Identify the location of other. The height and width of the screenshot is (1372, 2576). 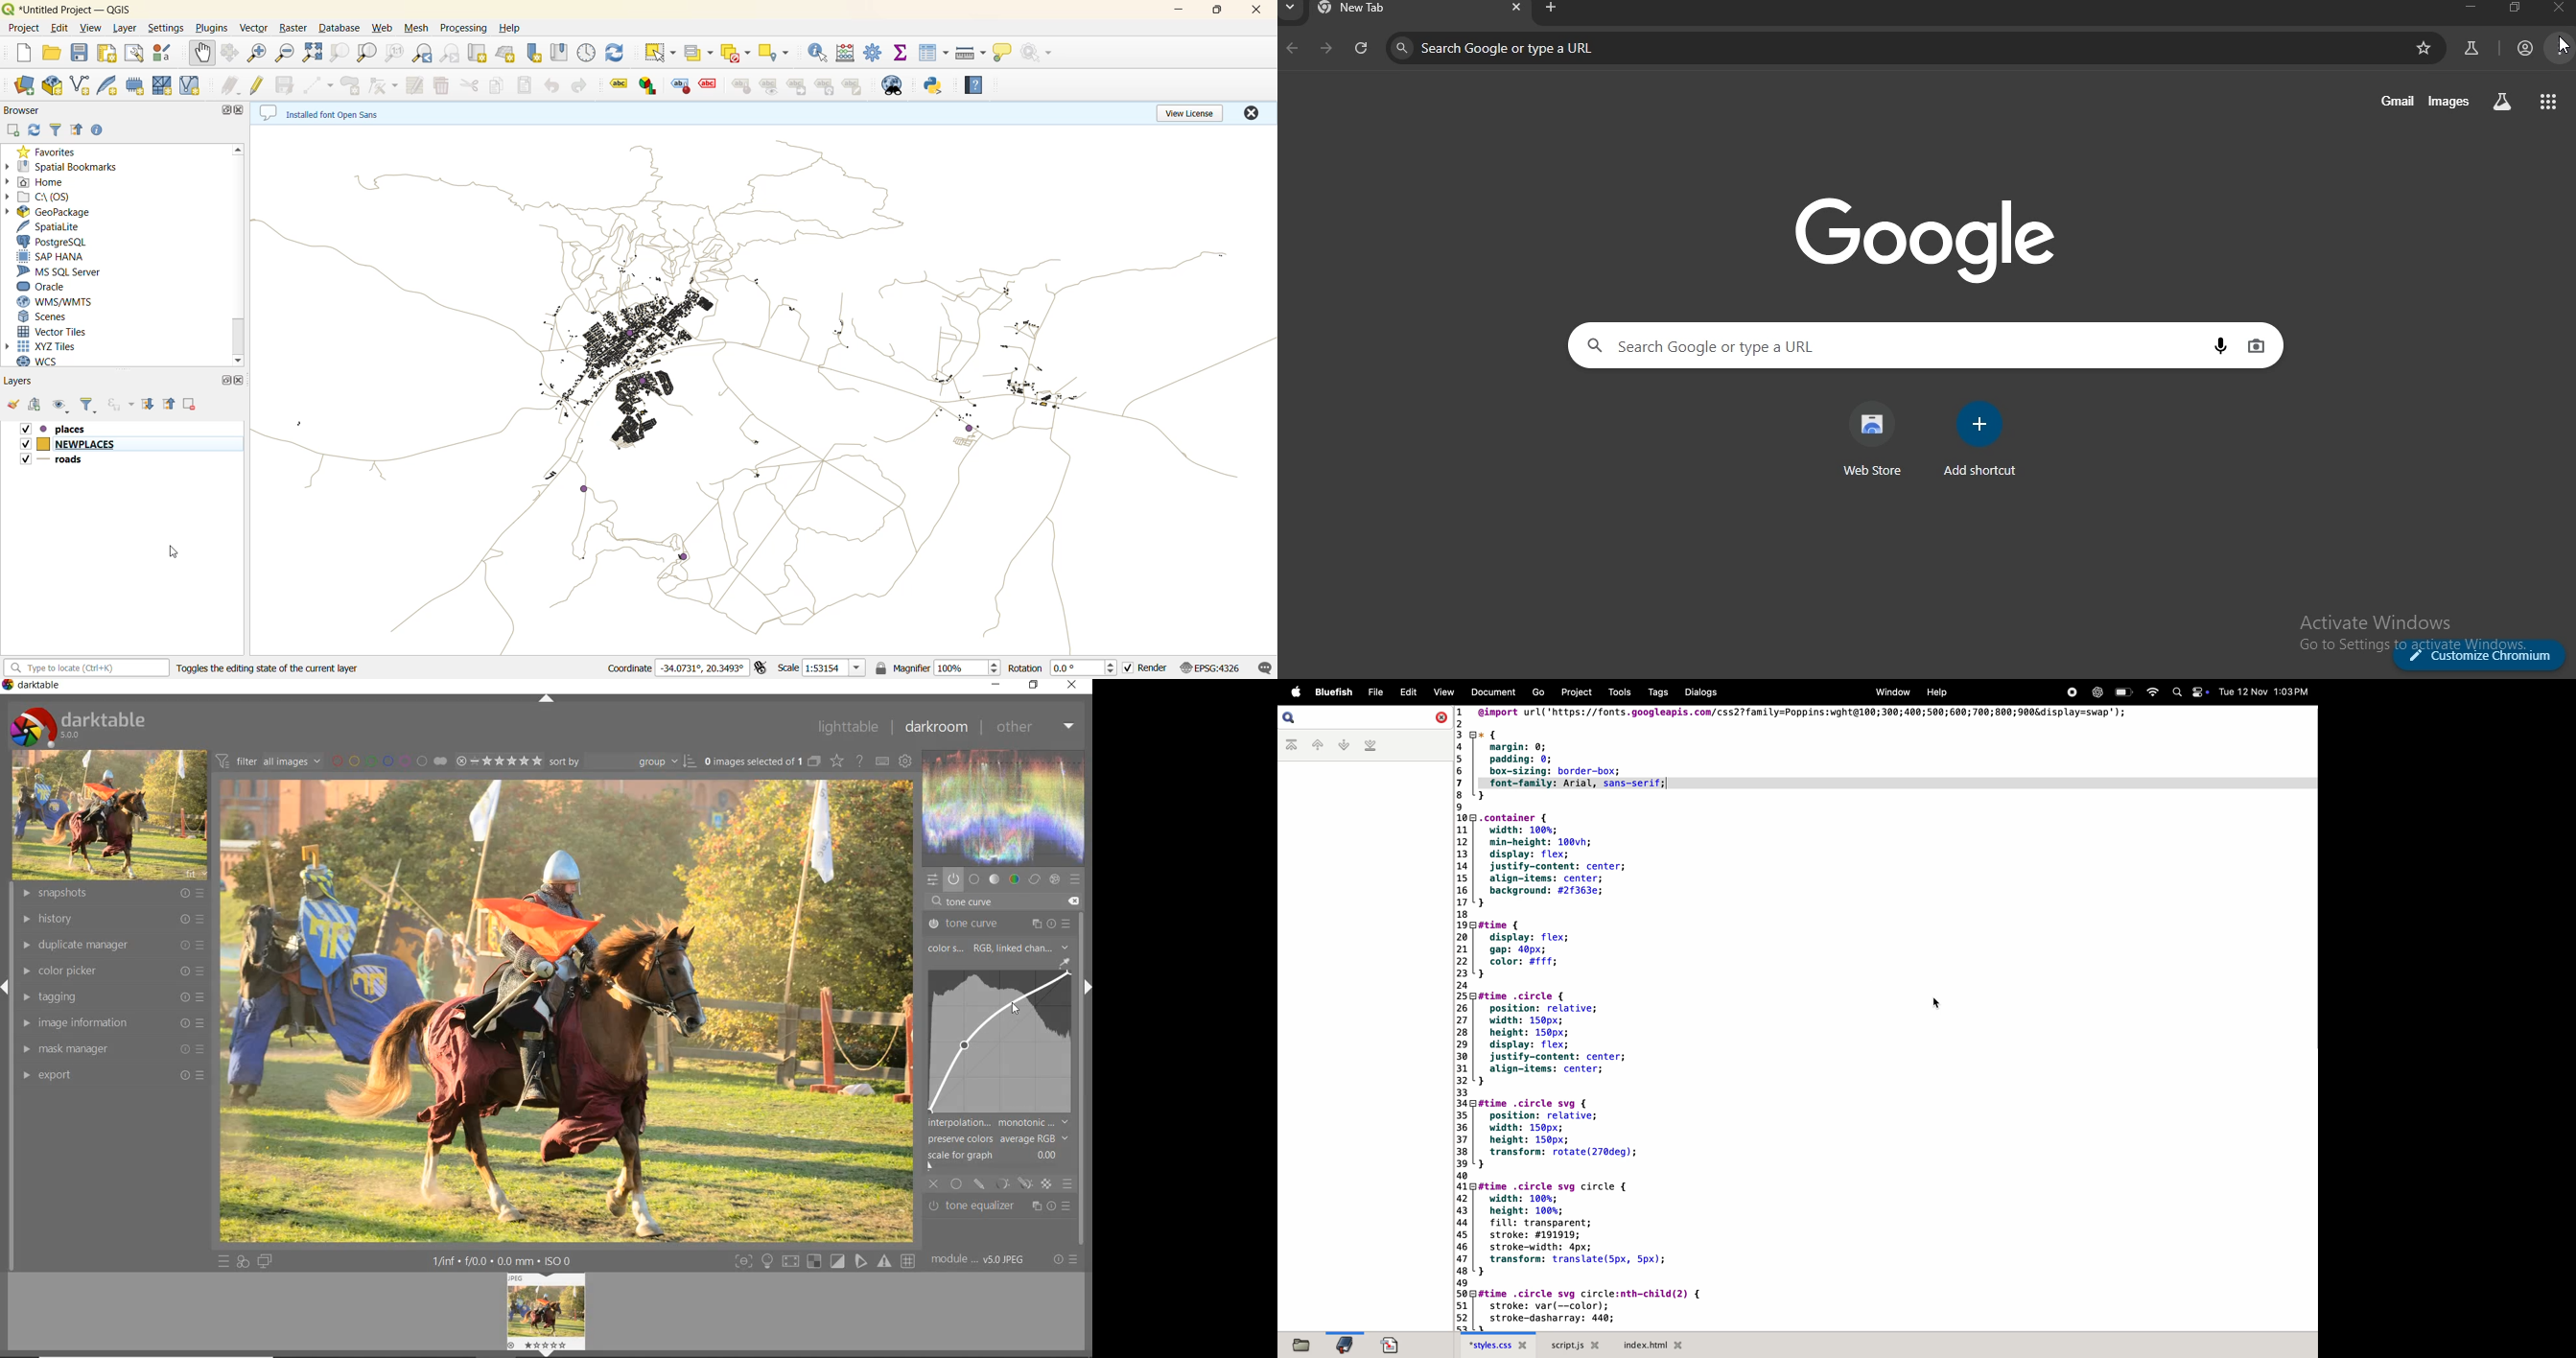
(1035, 726).